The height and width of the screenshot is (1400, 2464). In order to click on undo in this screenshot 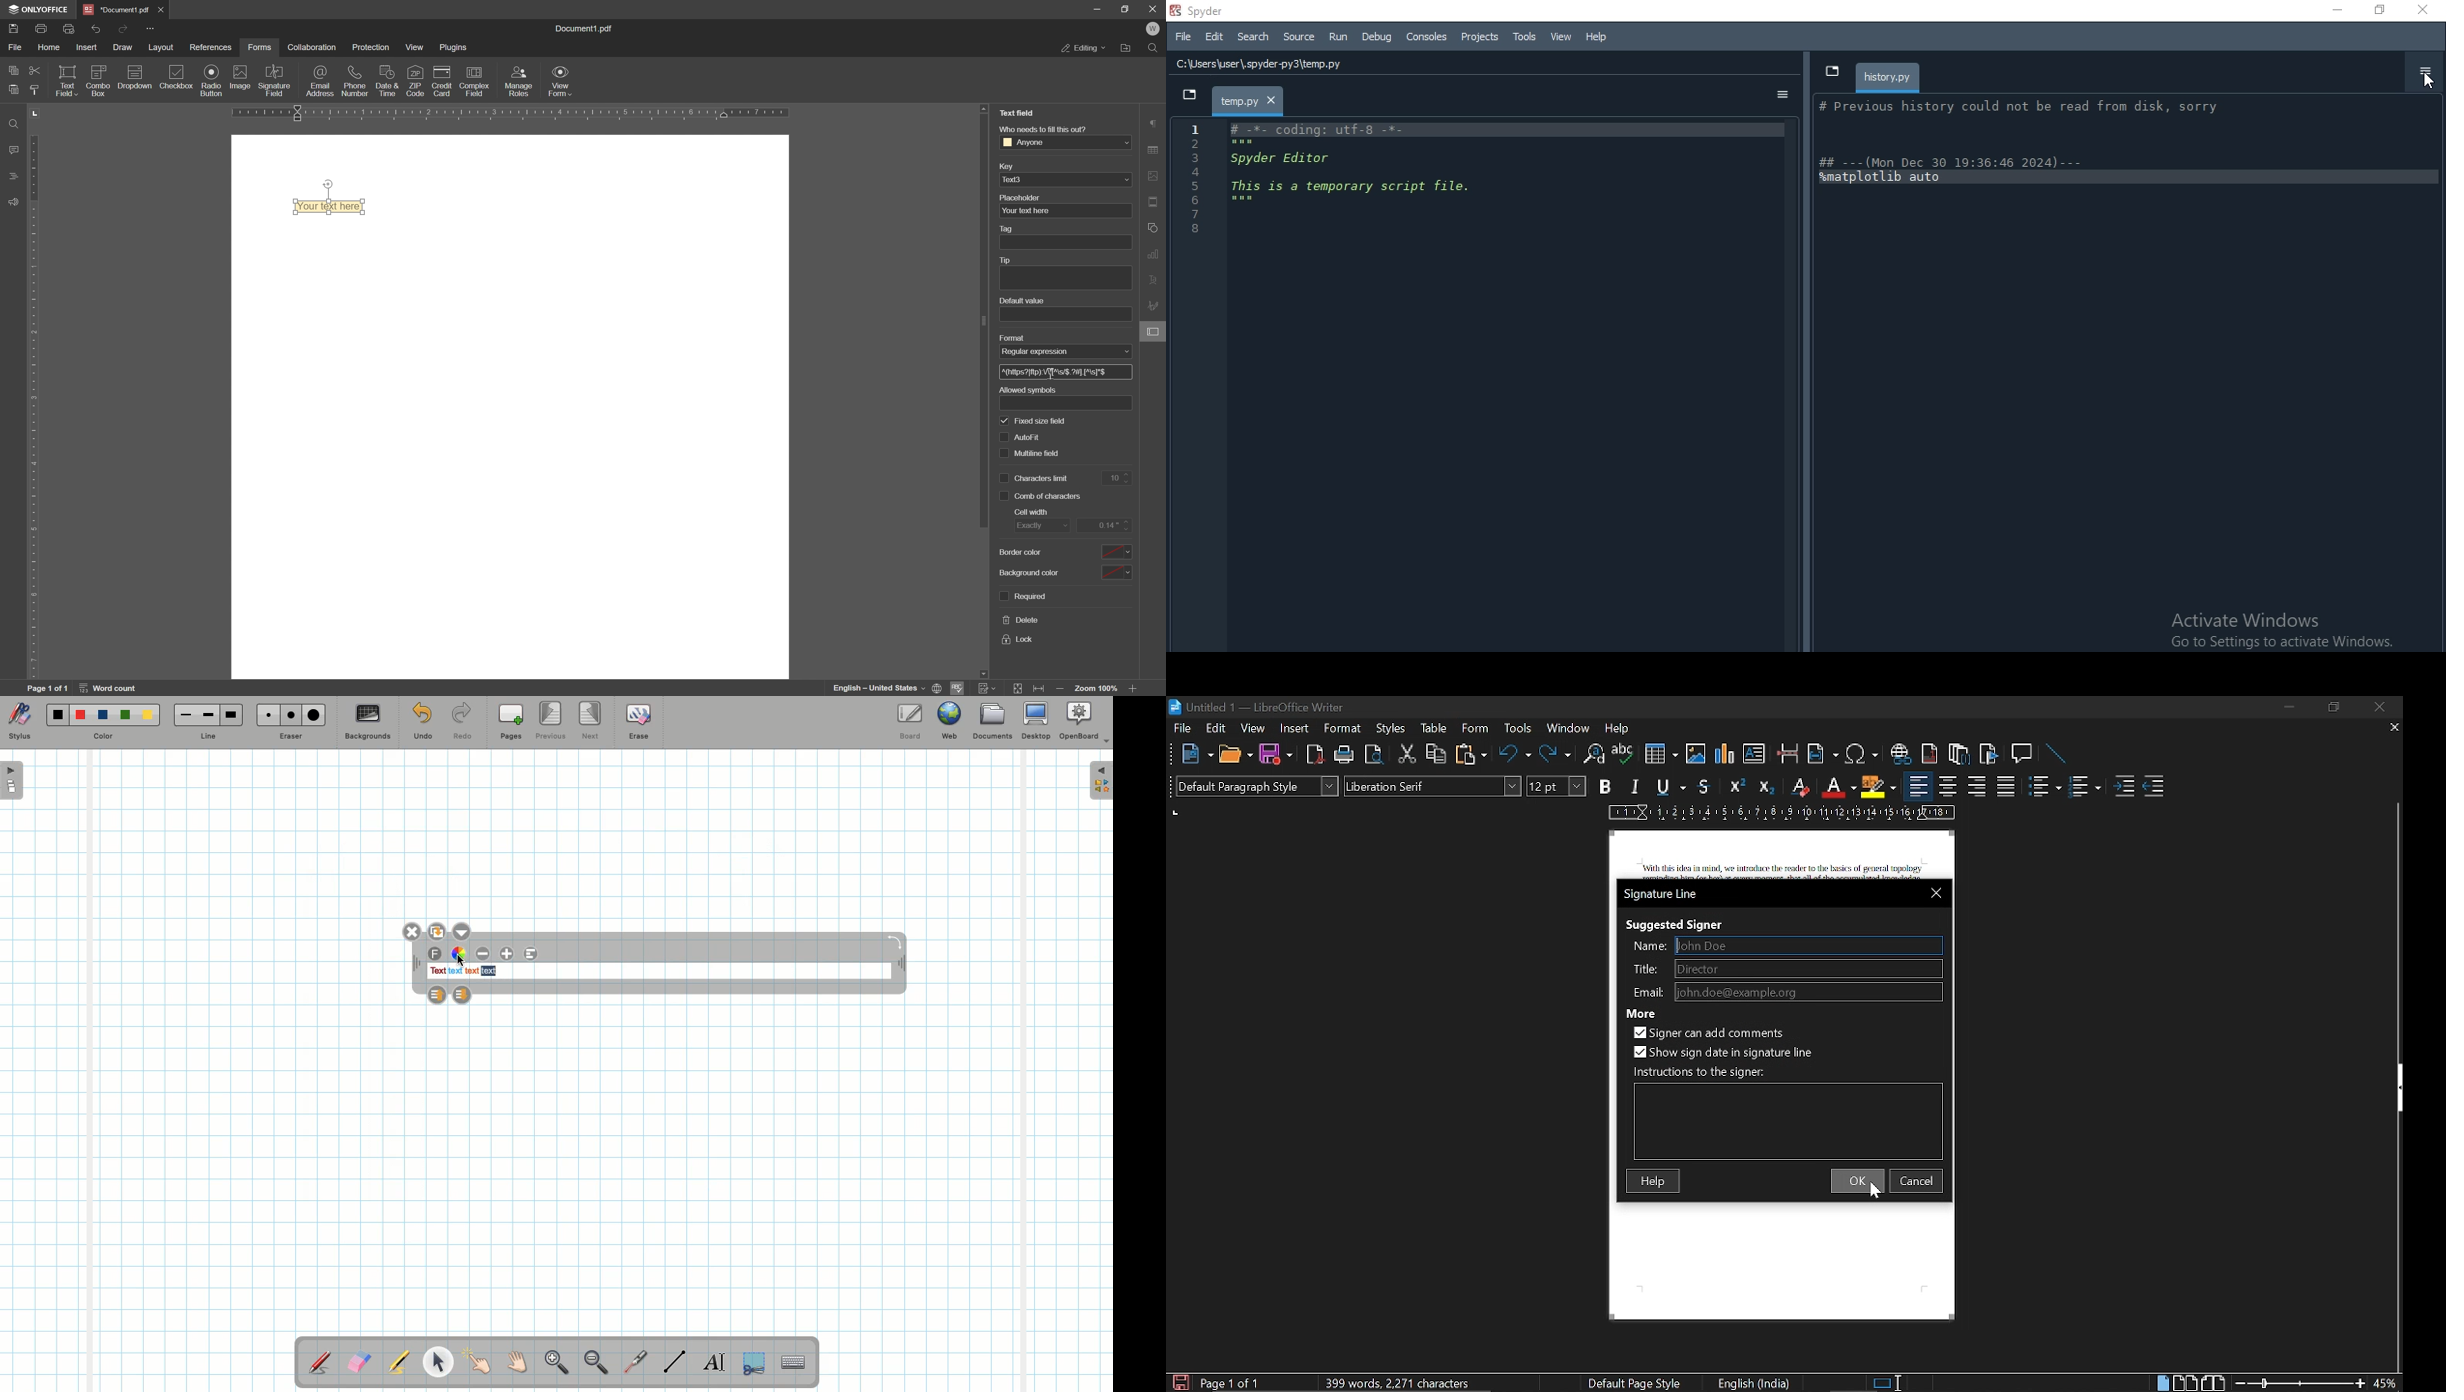, I will do `click(1516, 753)`.